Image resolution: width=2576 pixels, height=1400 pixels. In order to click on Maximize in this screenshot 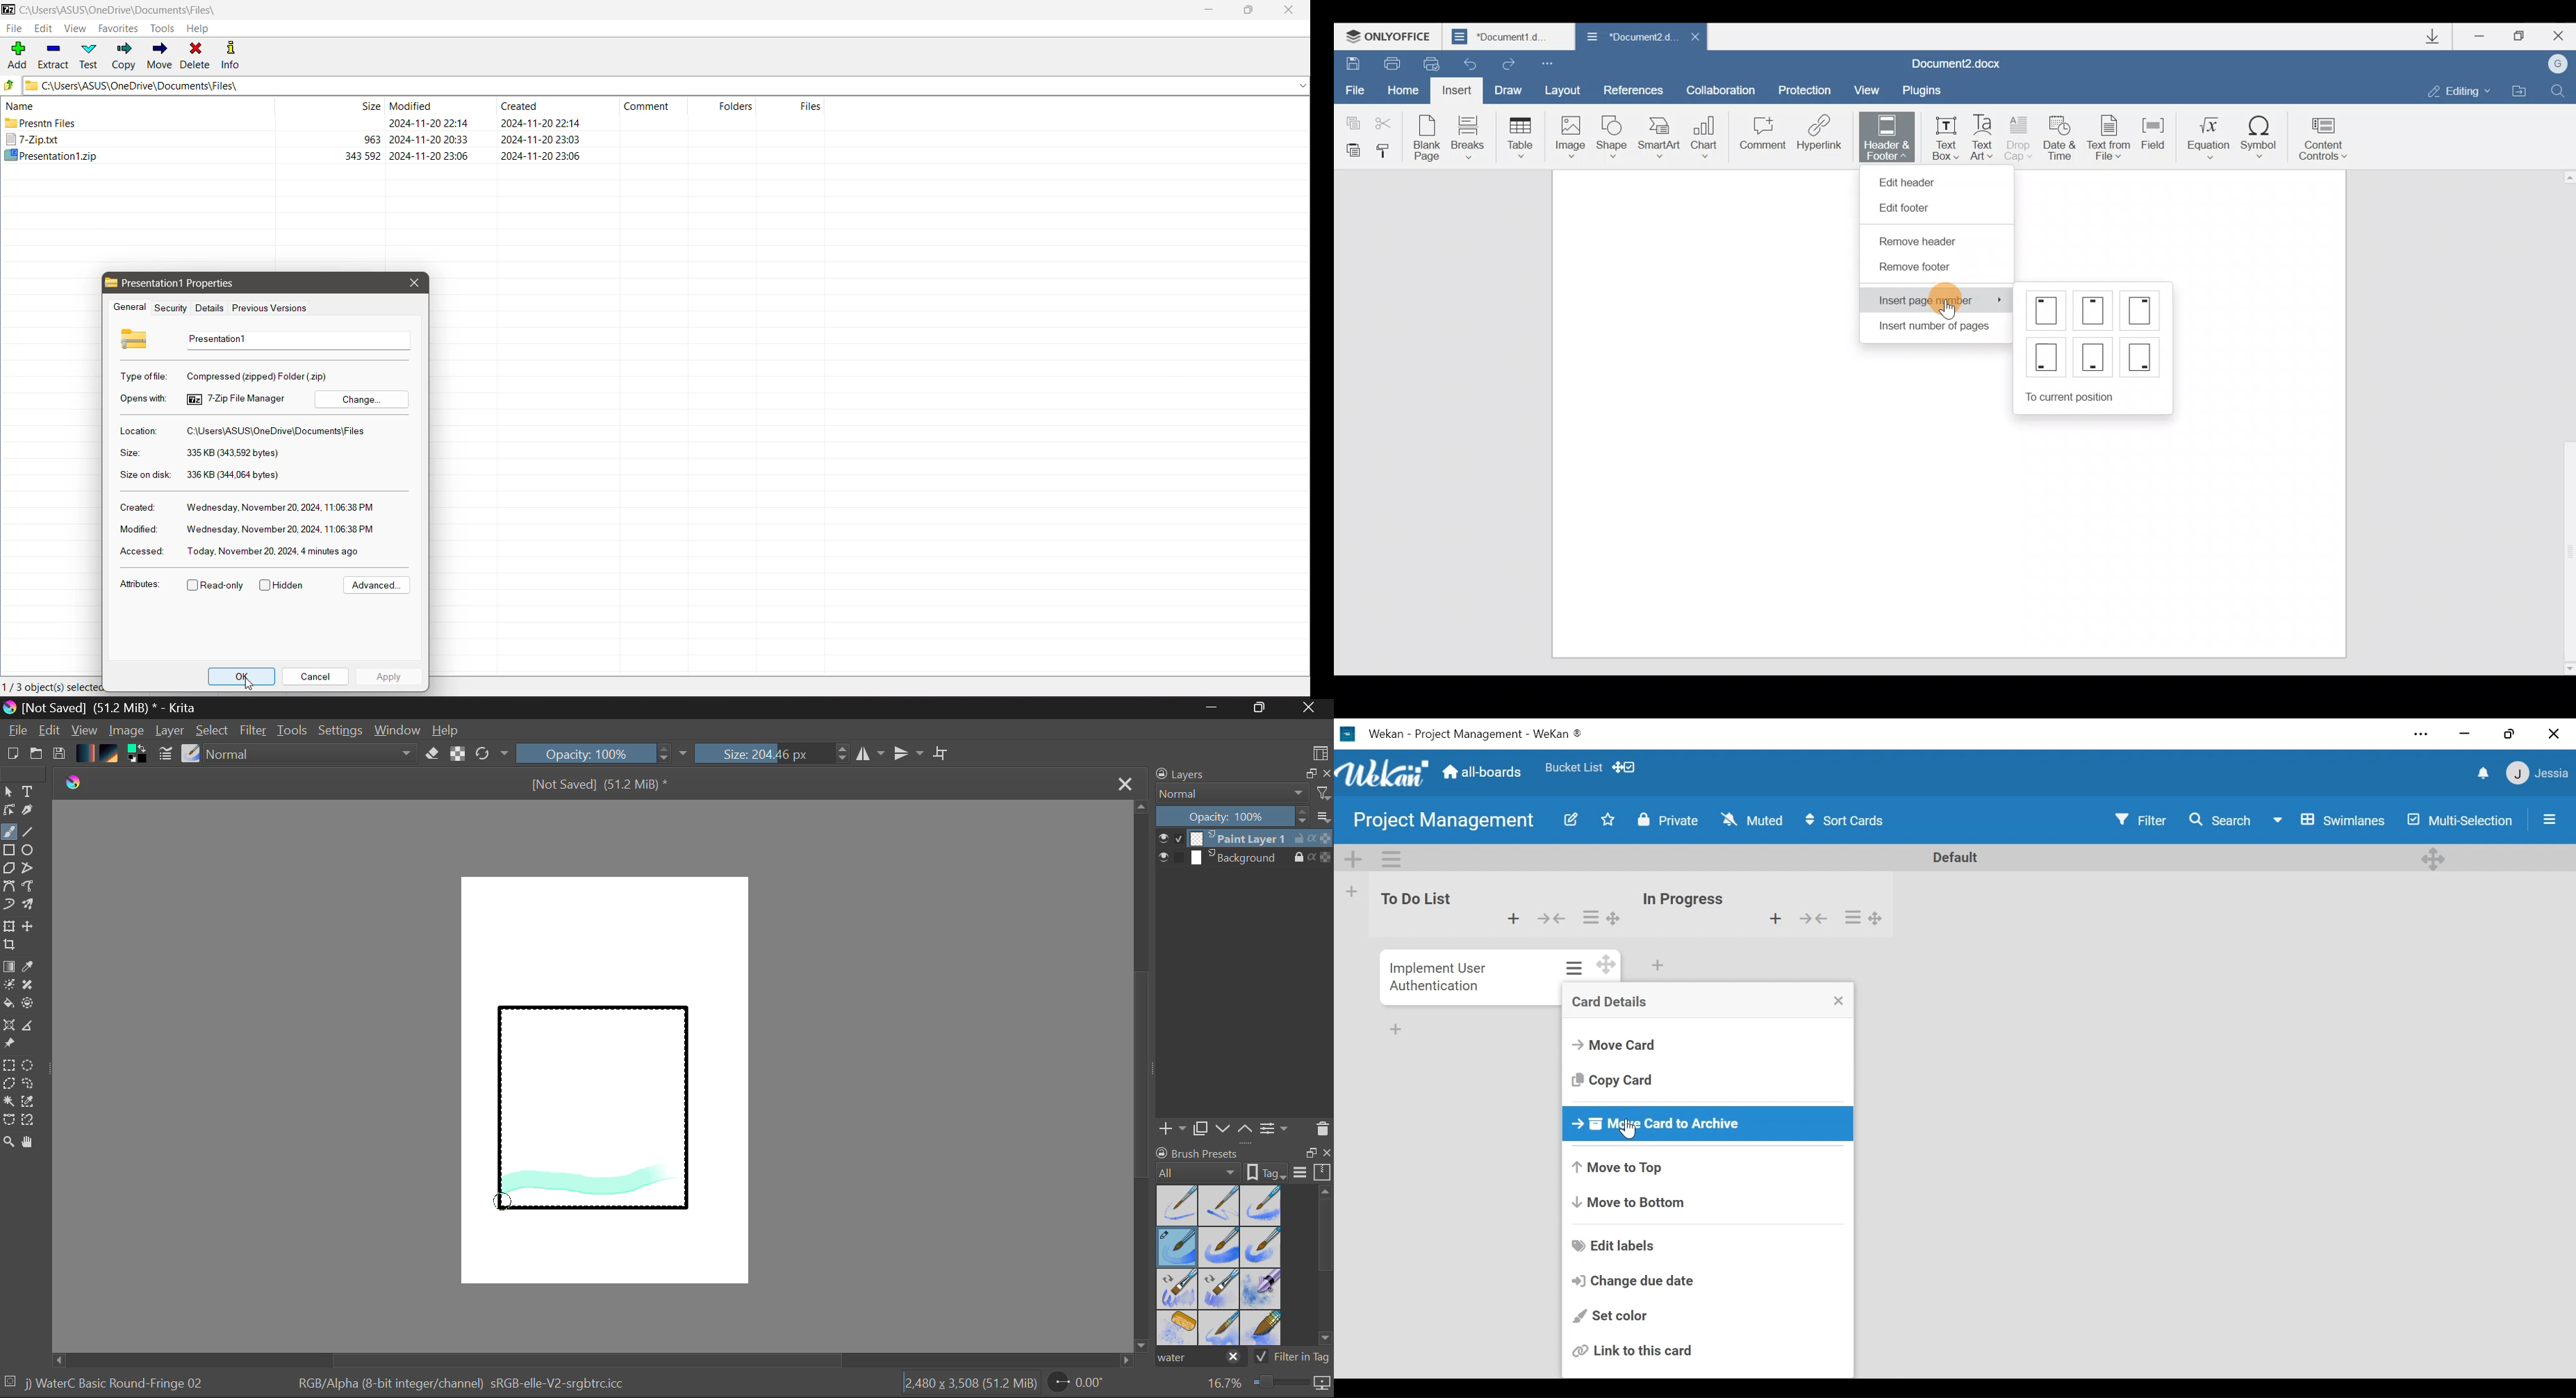, I will do `click(2517, 34)`.